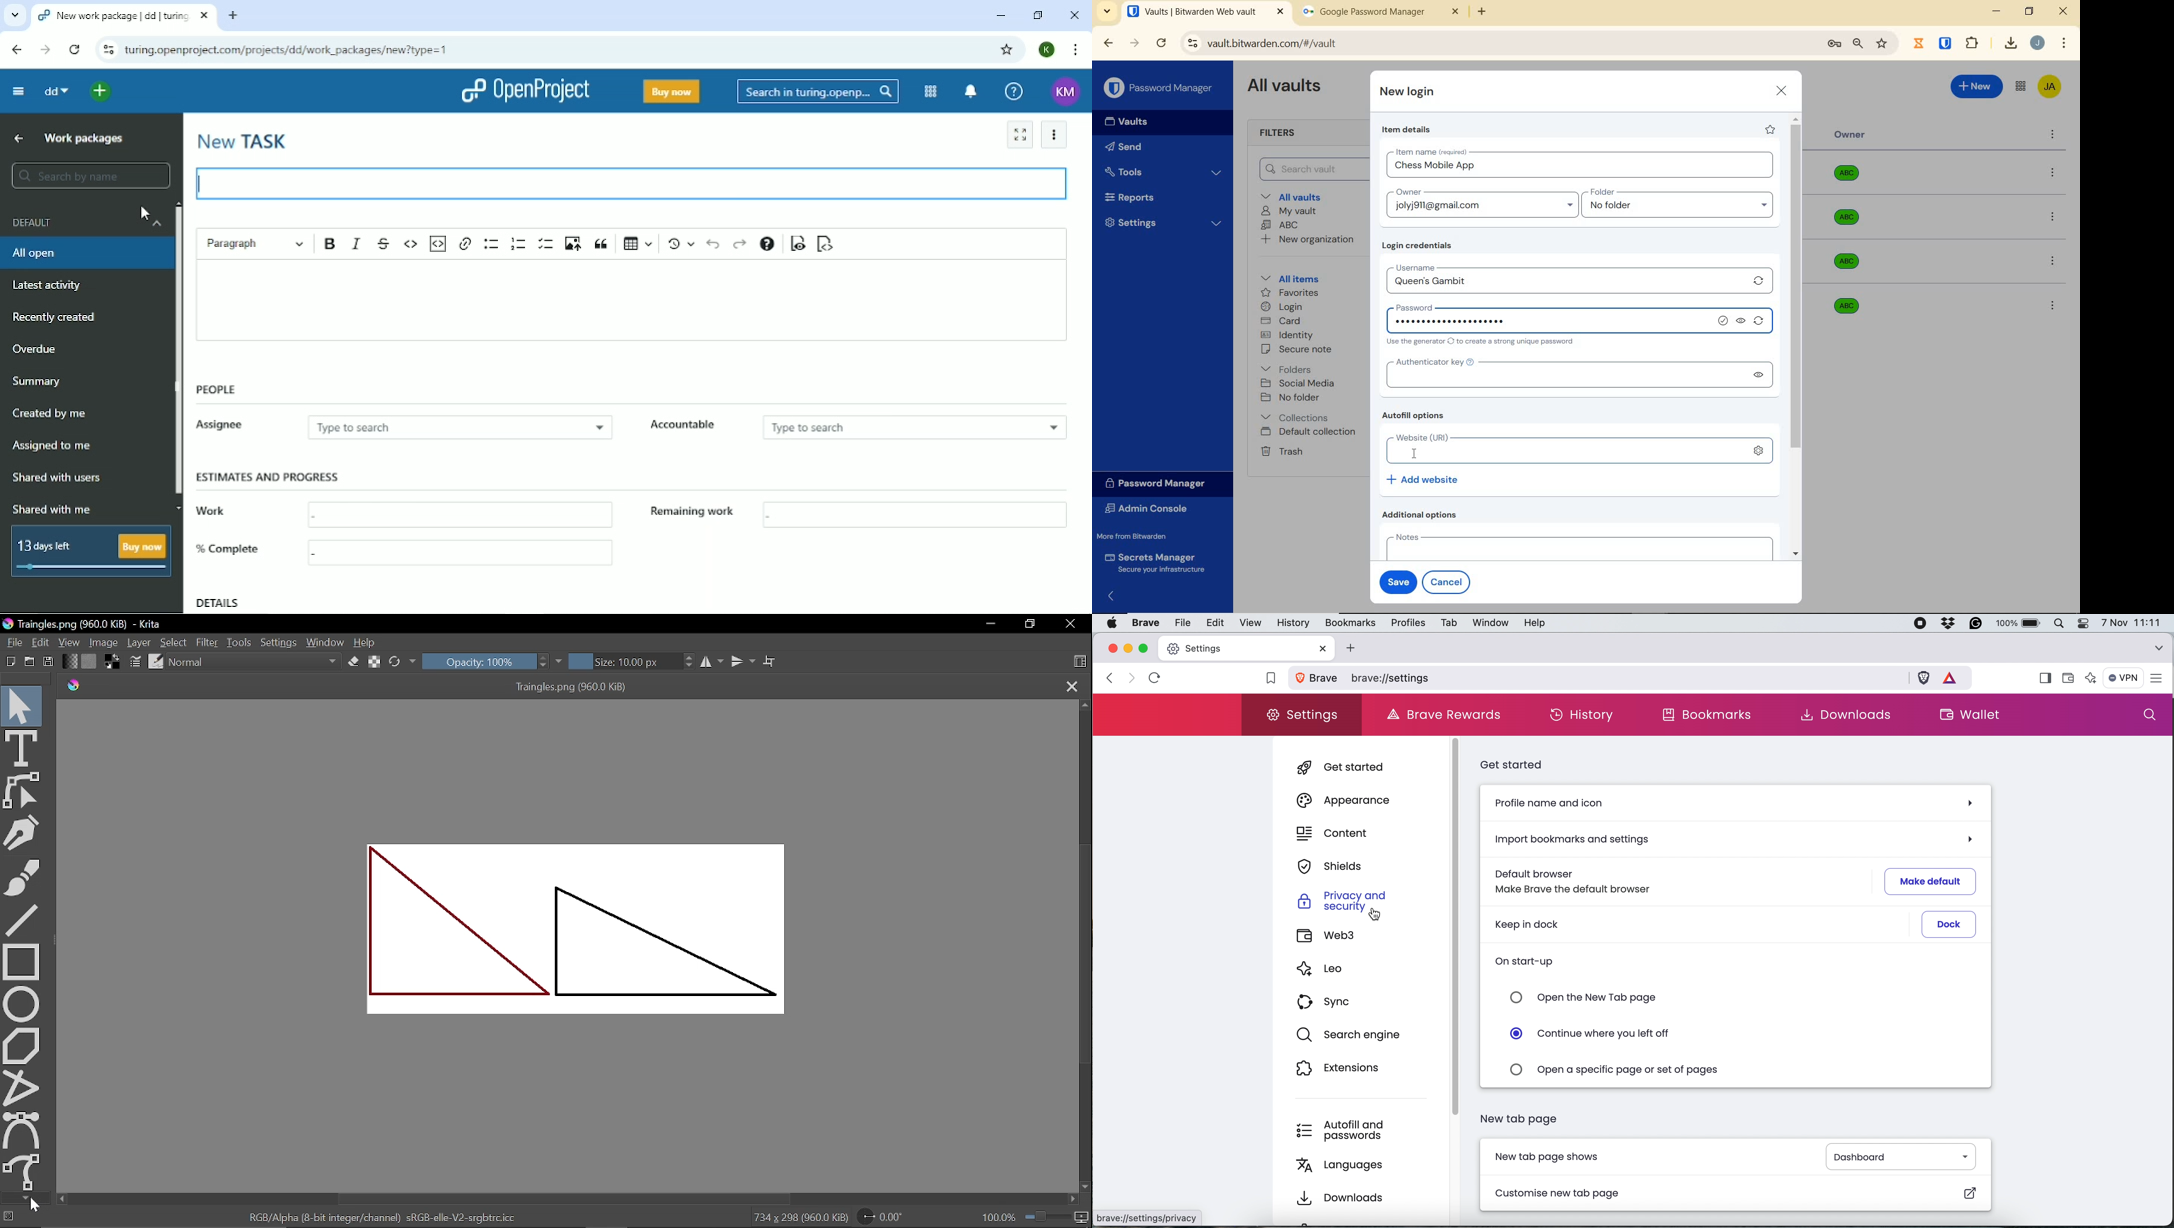 Image resolution: width=2184 pixels, height=1232 pixels. I want to click on New login, so click(1408, 93).